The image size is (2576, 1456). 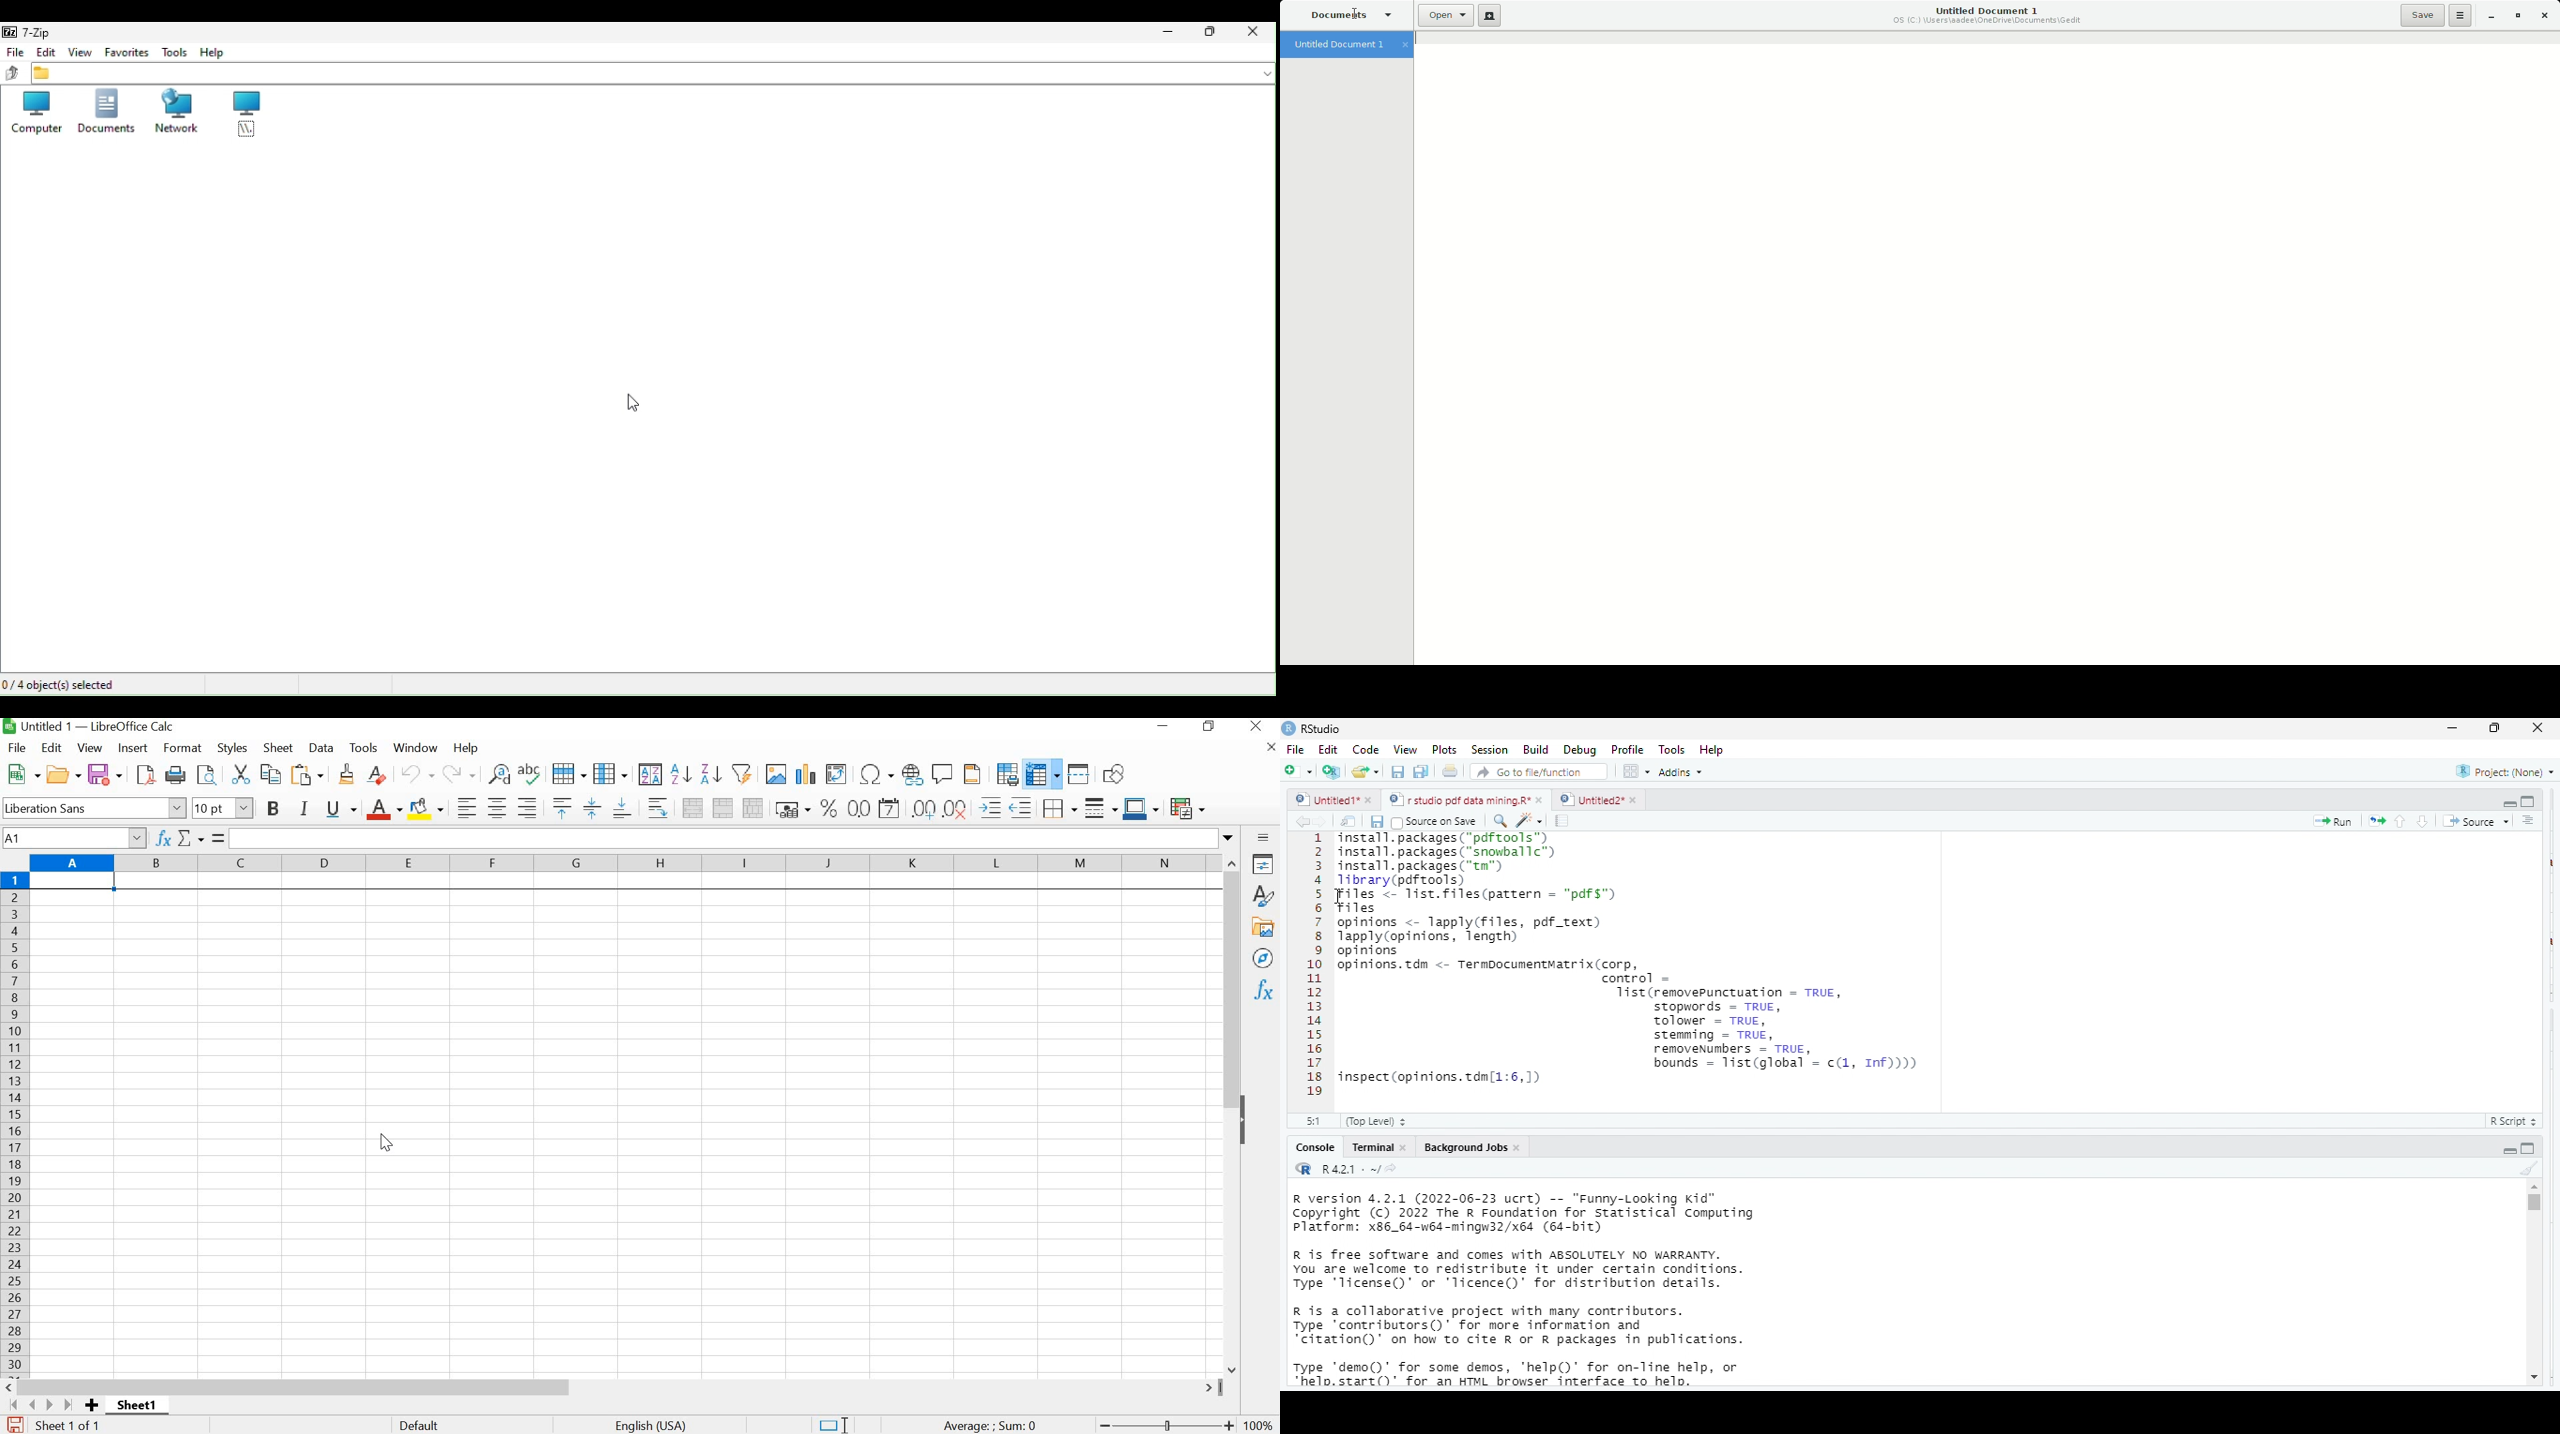 What do you see at coordinates (1529, 819) in the screenshot?
I see `code tools` at bounding box center [1529, 819].